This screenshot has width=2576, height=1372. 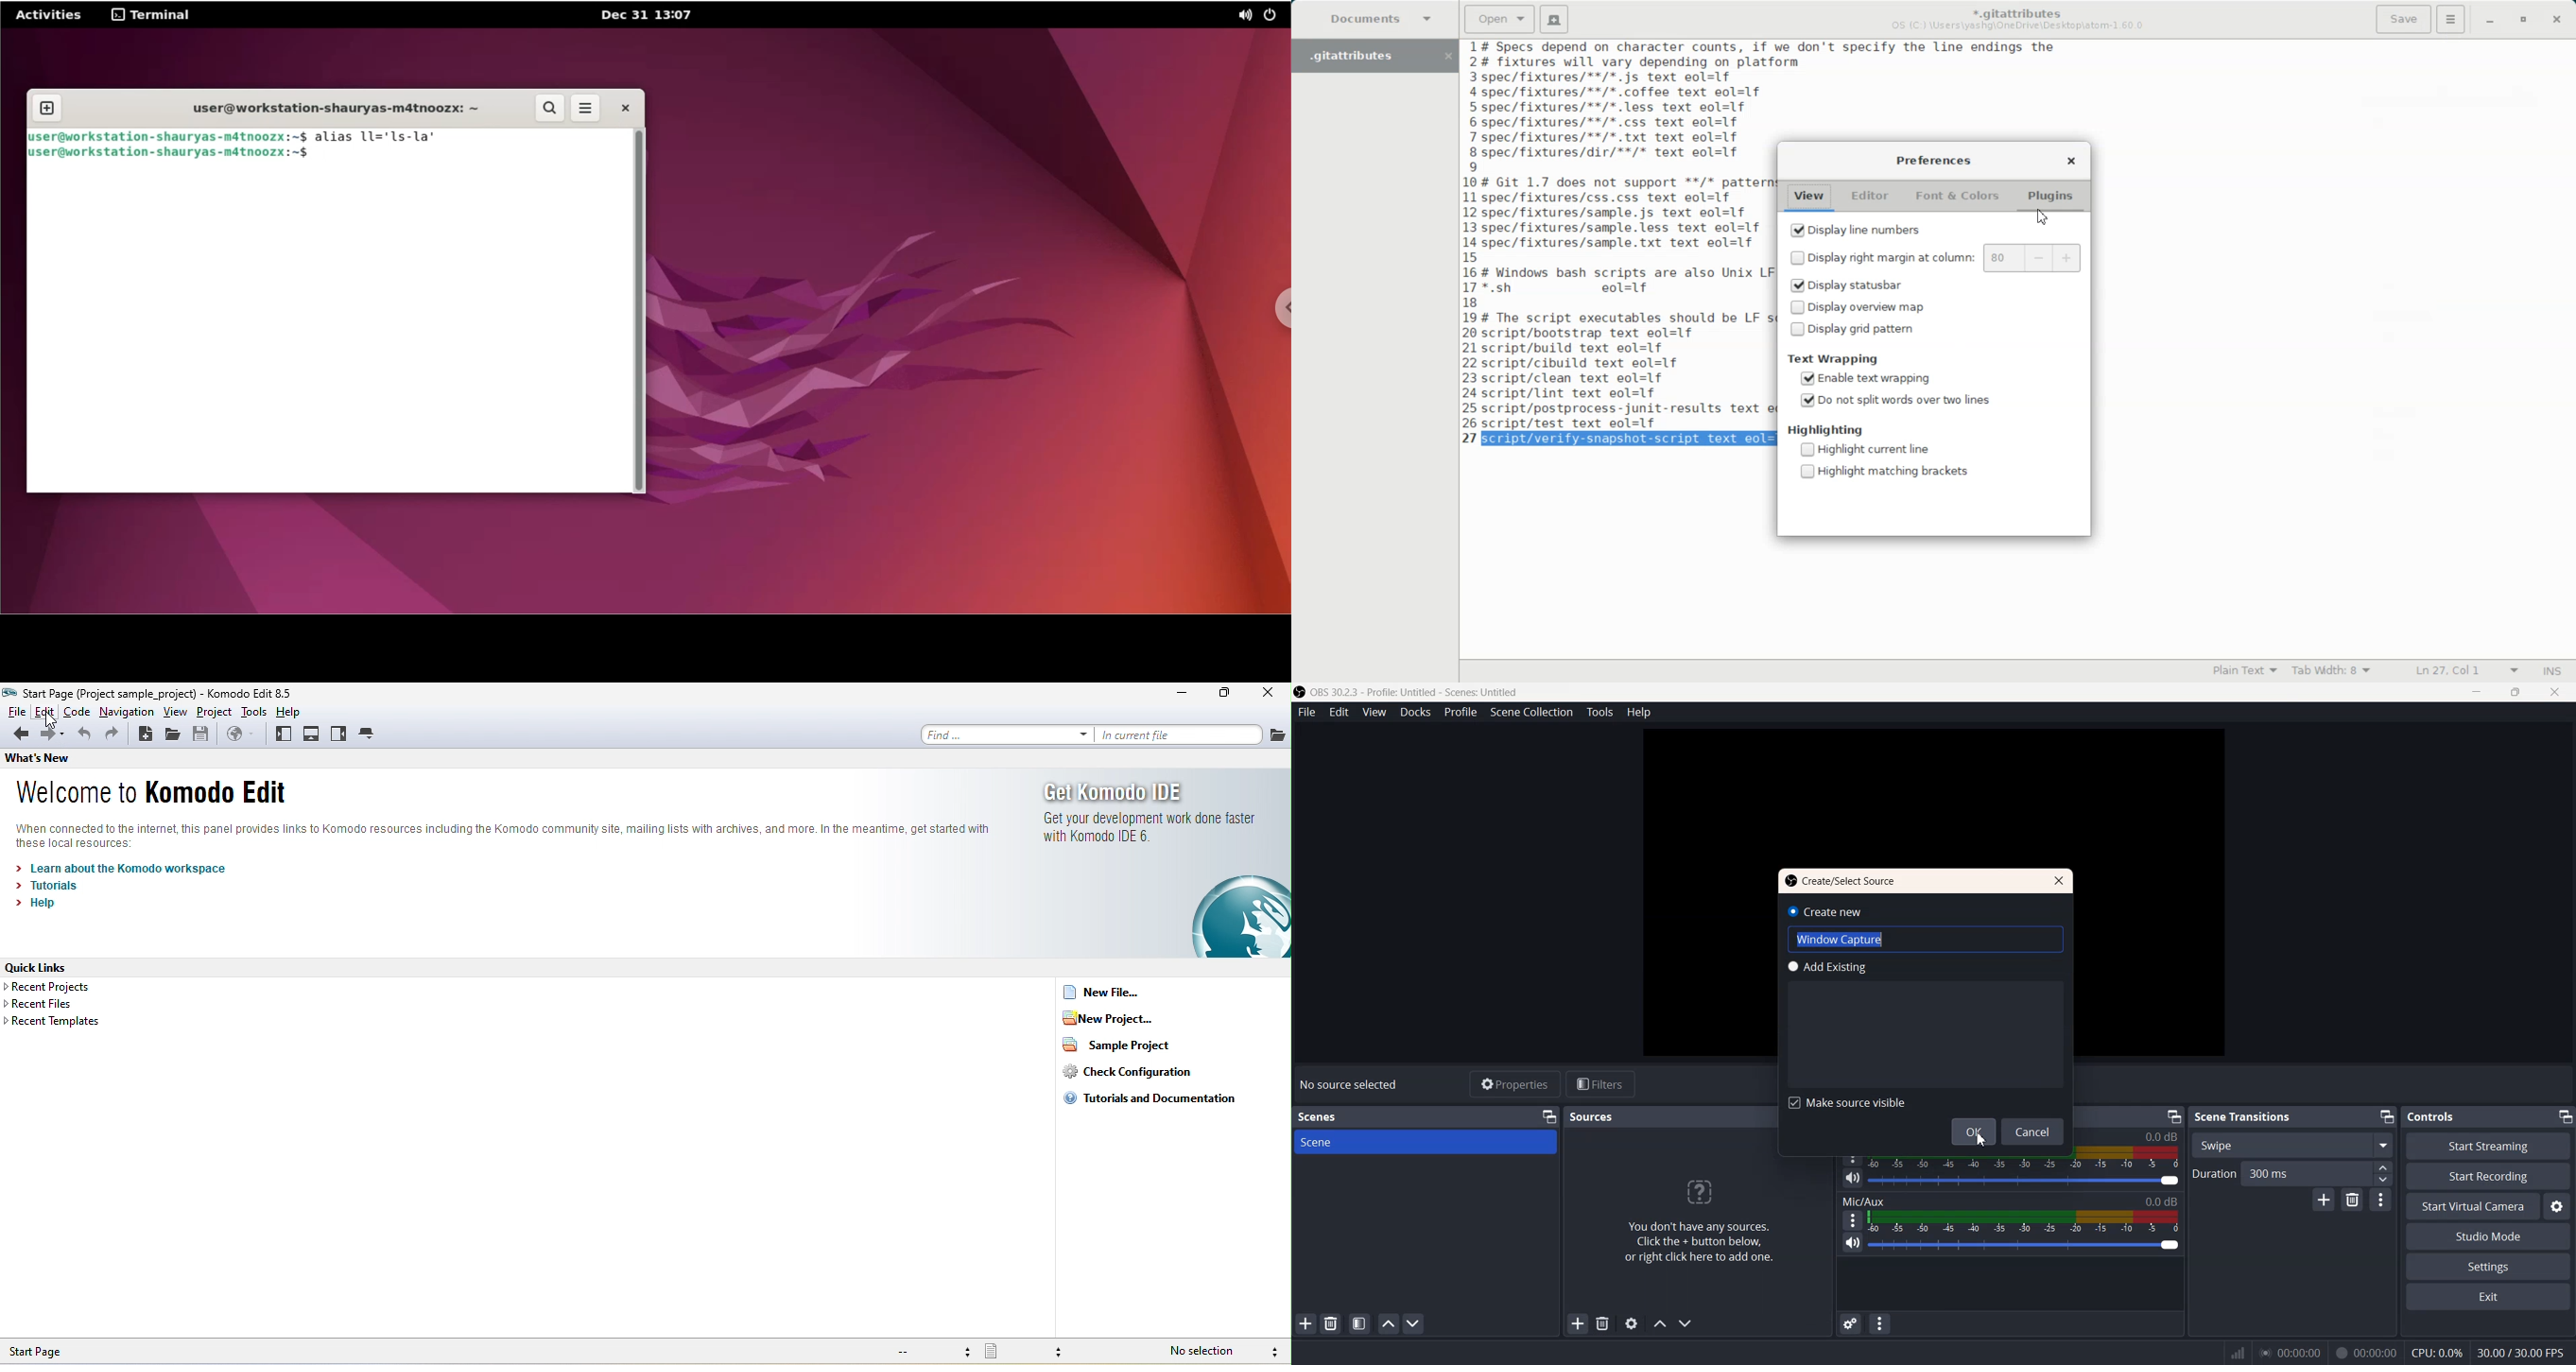 What do you see at coordinates (1513, 1083) in the screenshot?
I see `Properties` at bounding box center [1513, 1083].